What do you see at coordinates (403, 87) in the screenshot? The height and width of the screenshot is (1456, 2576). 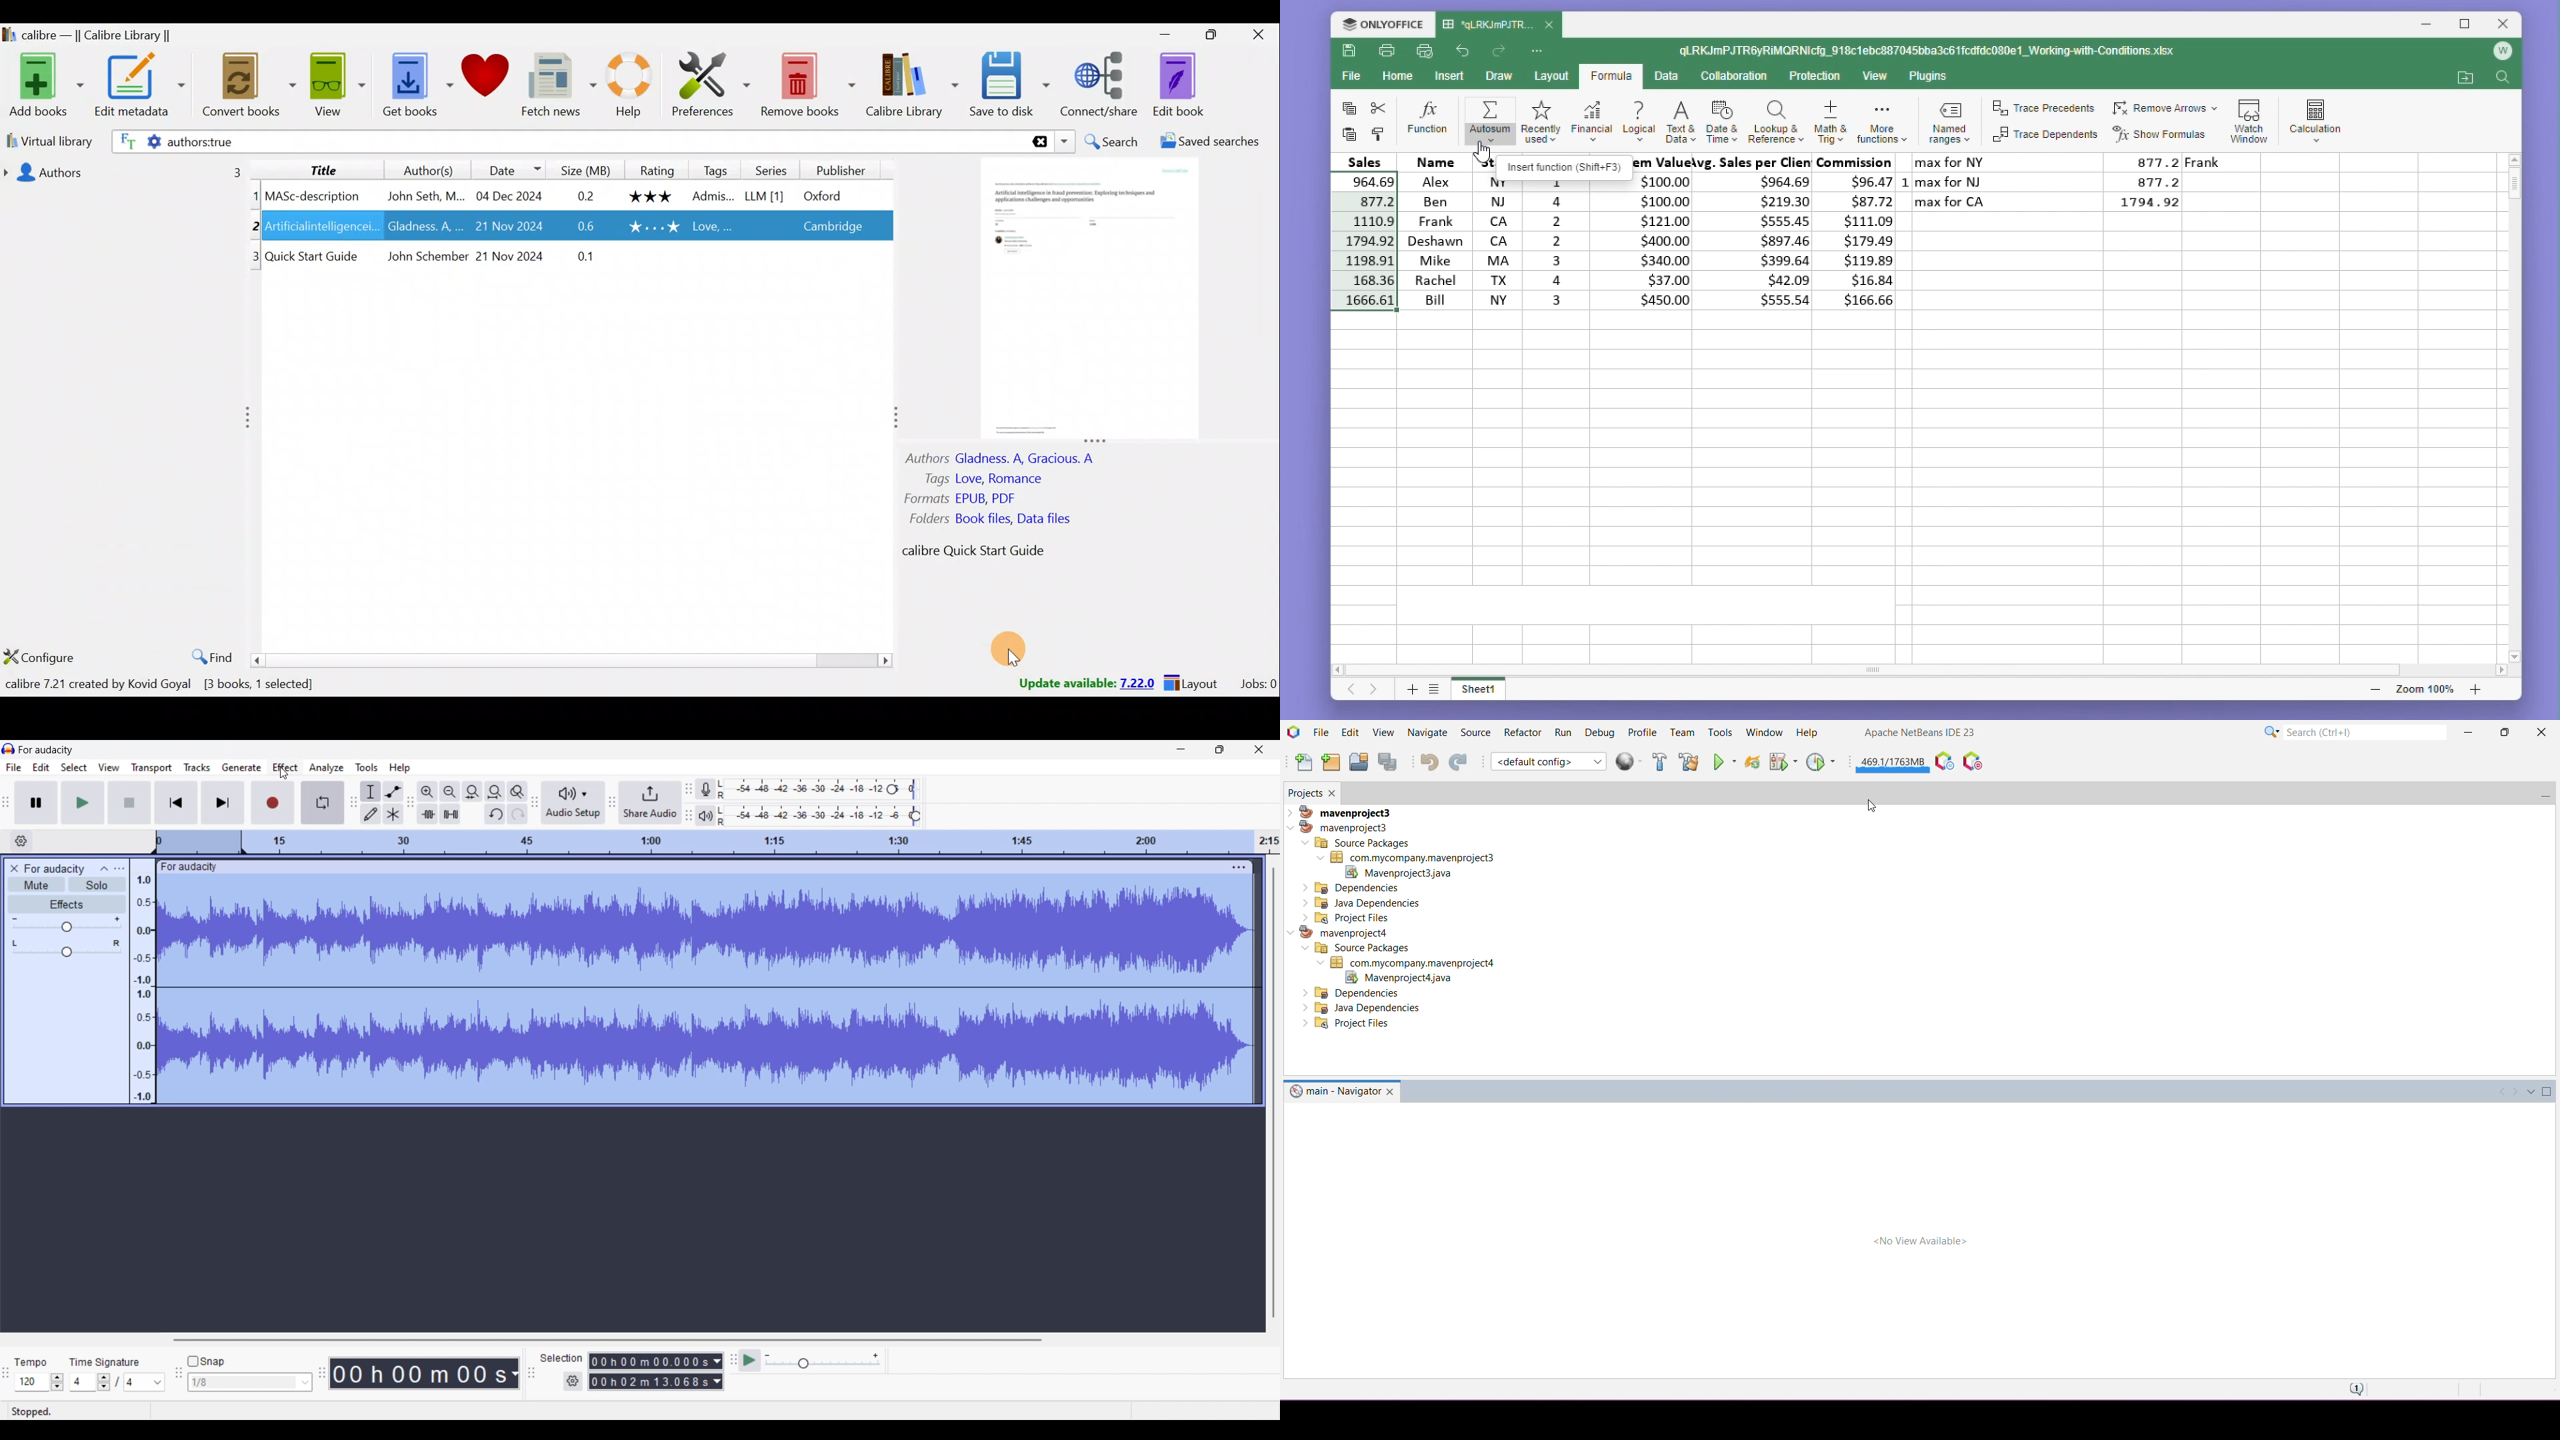 I see `Get books` at bounding box center [403, 87].